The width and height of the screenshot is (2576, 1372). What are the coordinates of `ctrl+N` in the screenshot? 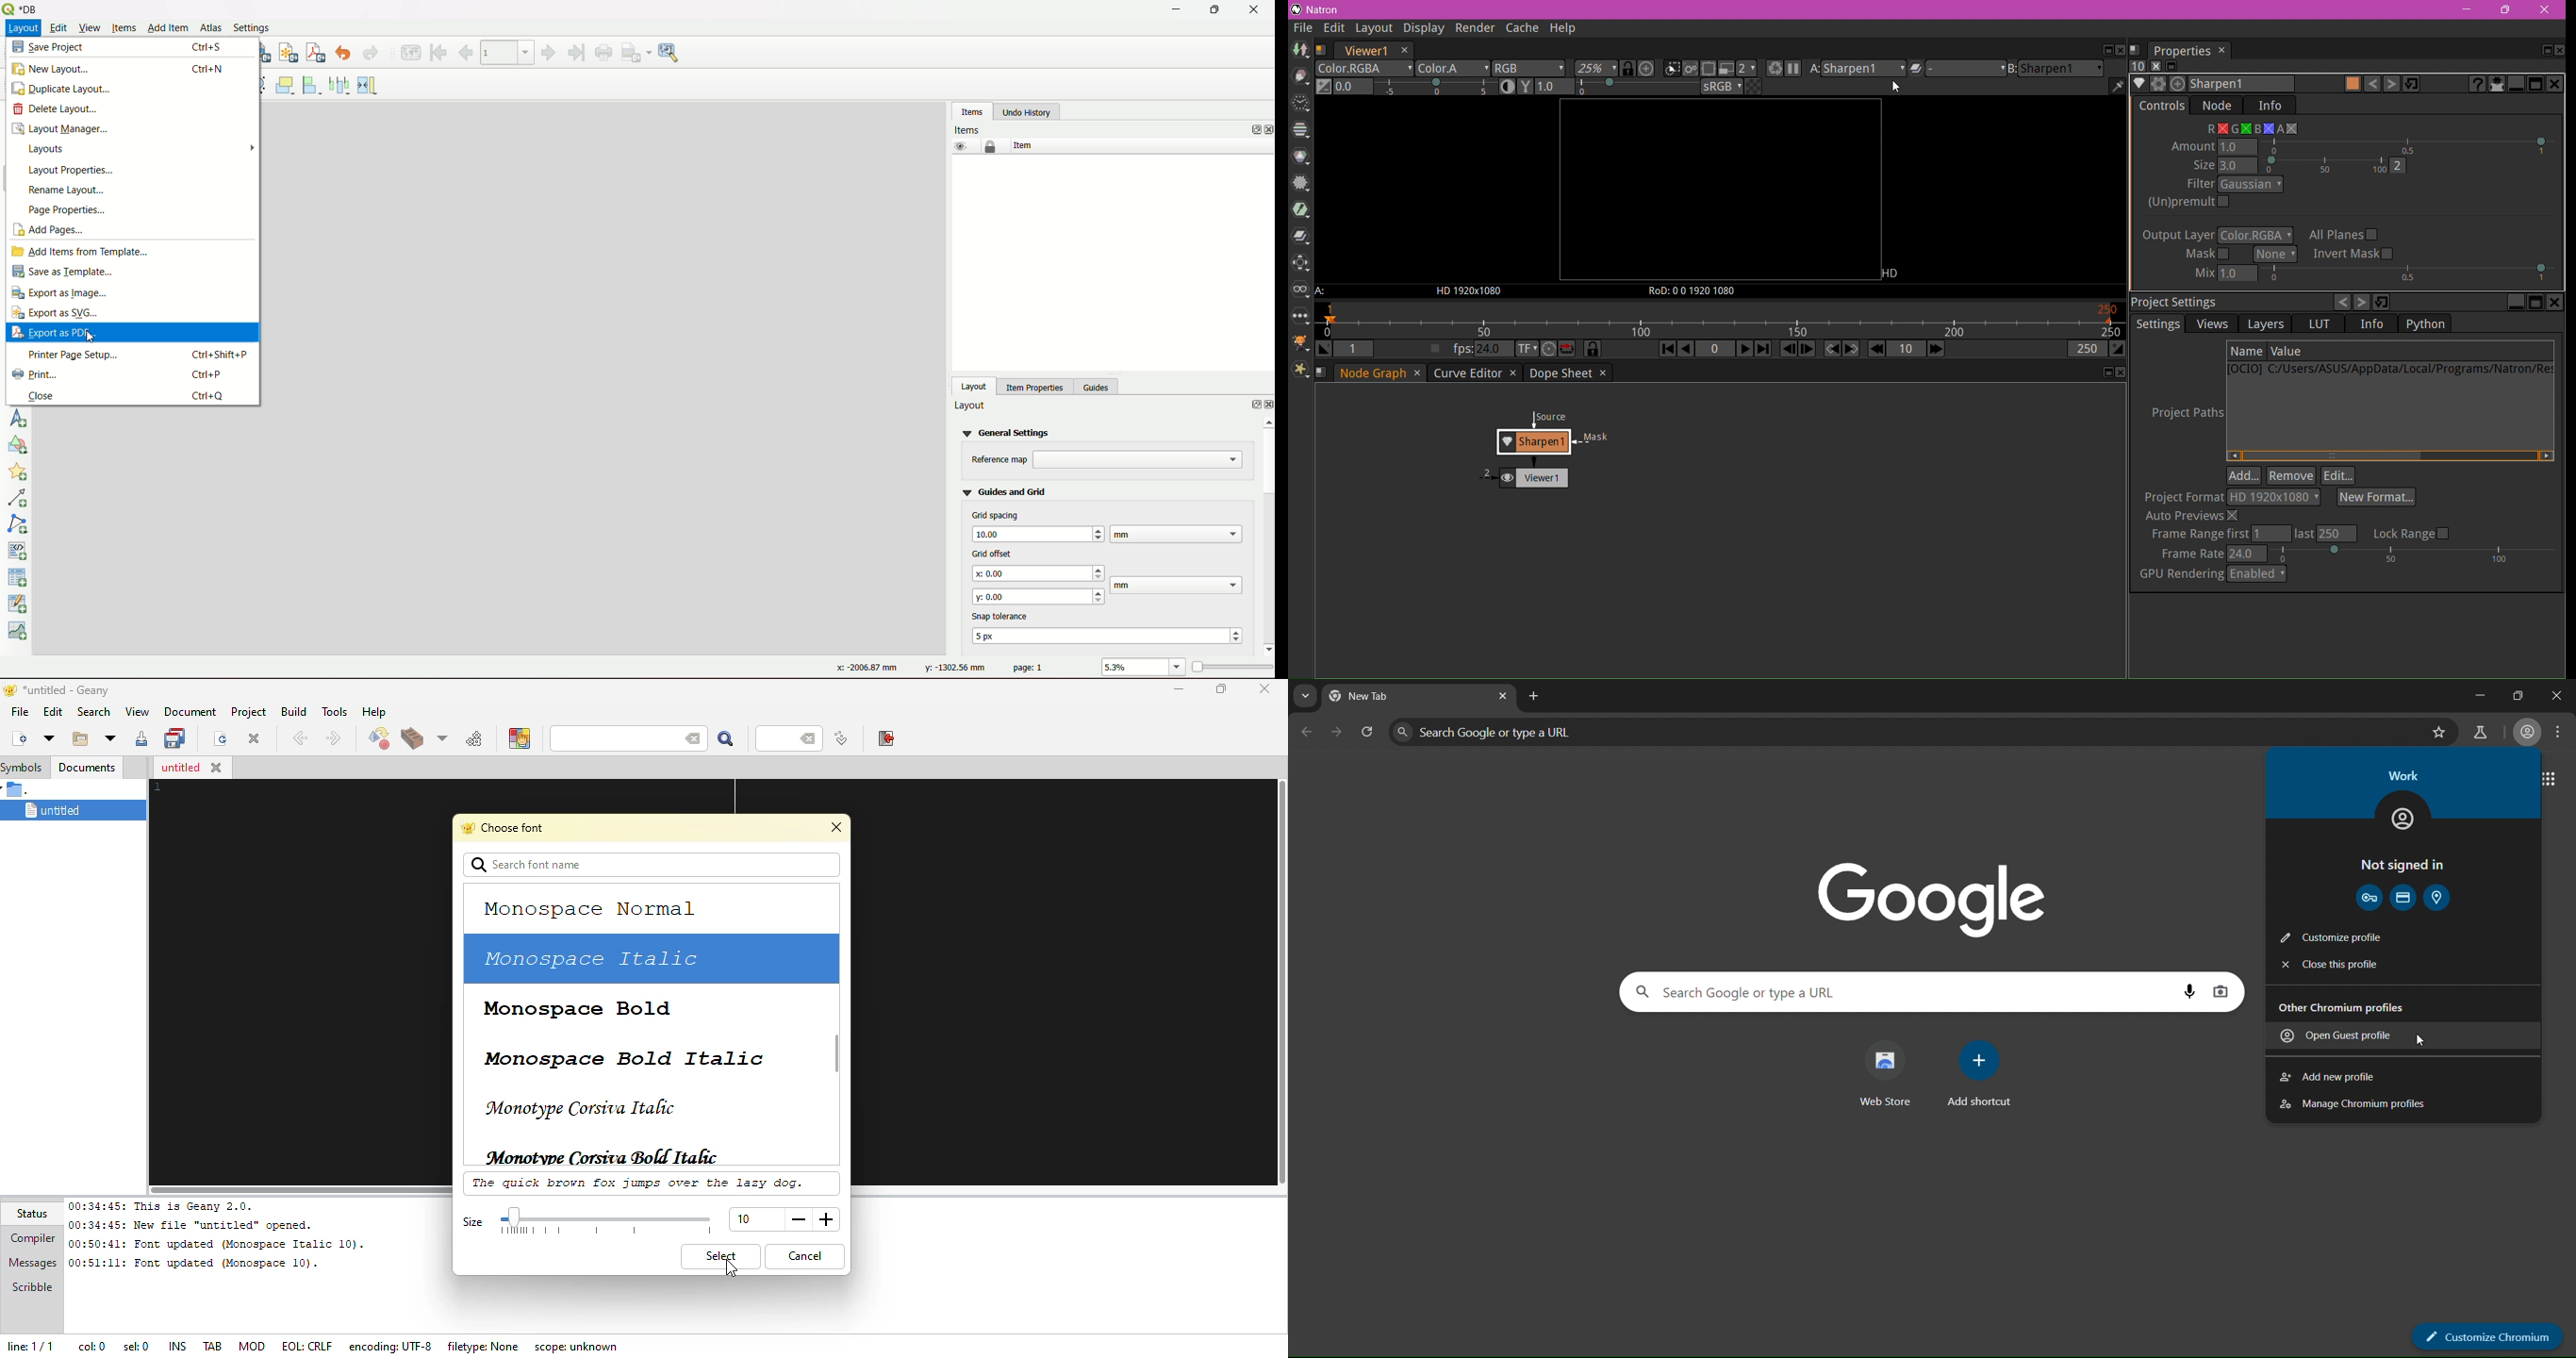 It's located at (210, 69).